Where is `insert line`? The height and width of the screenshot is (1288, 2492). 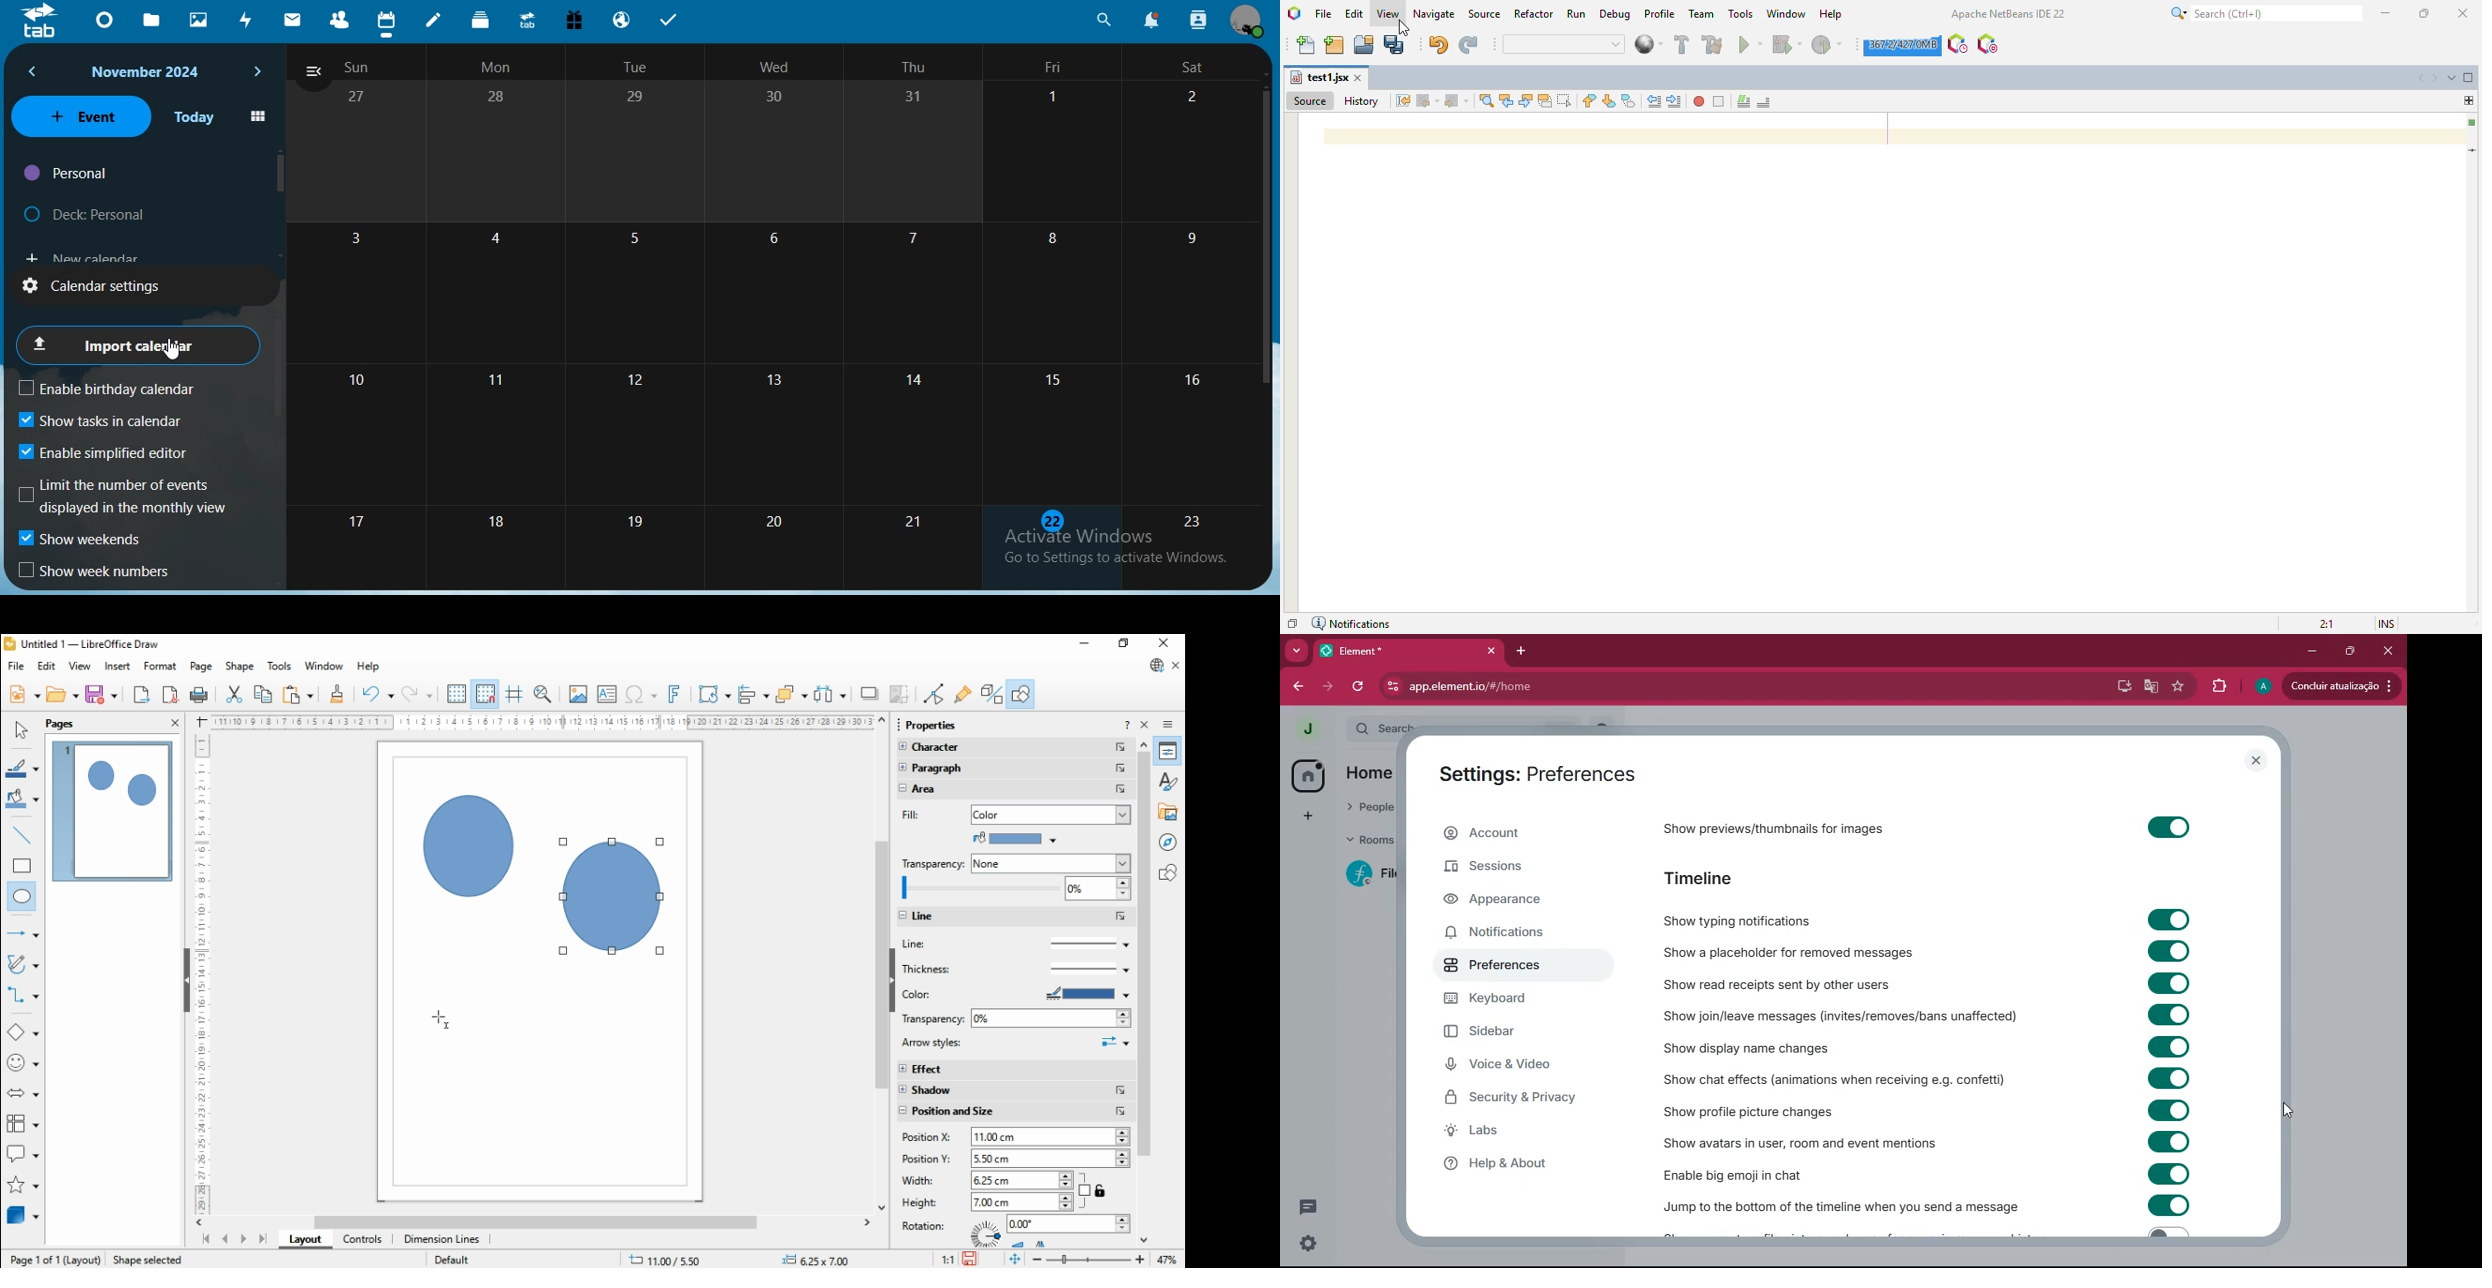
insert line is located at coordinates (24, 835).